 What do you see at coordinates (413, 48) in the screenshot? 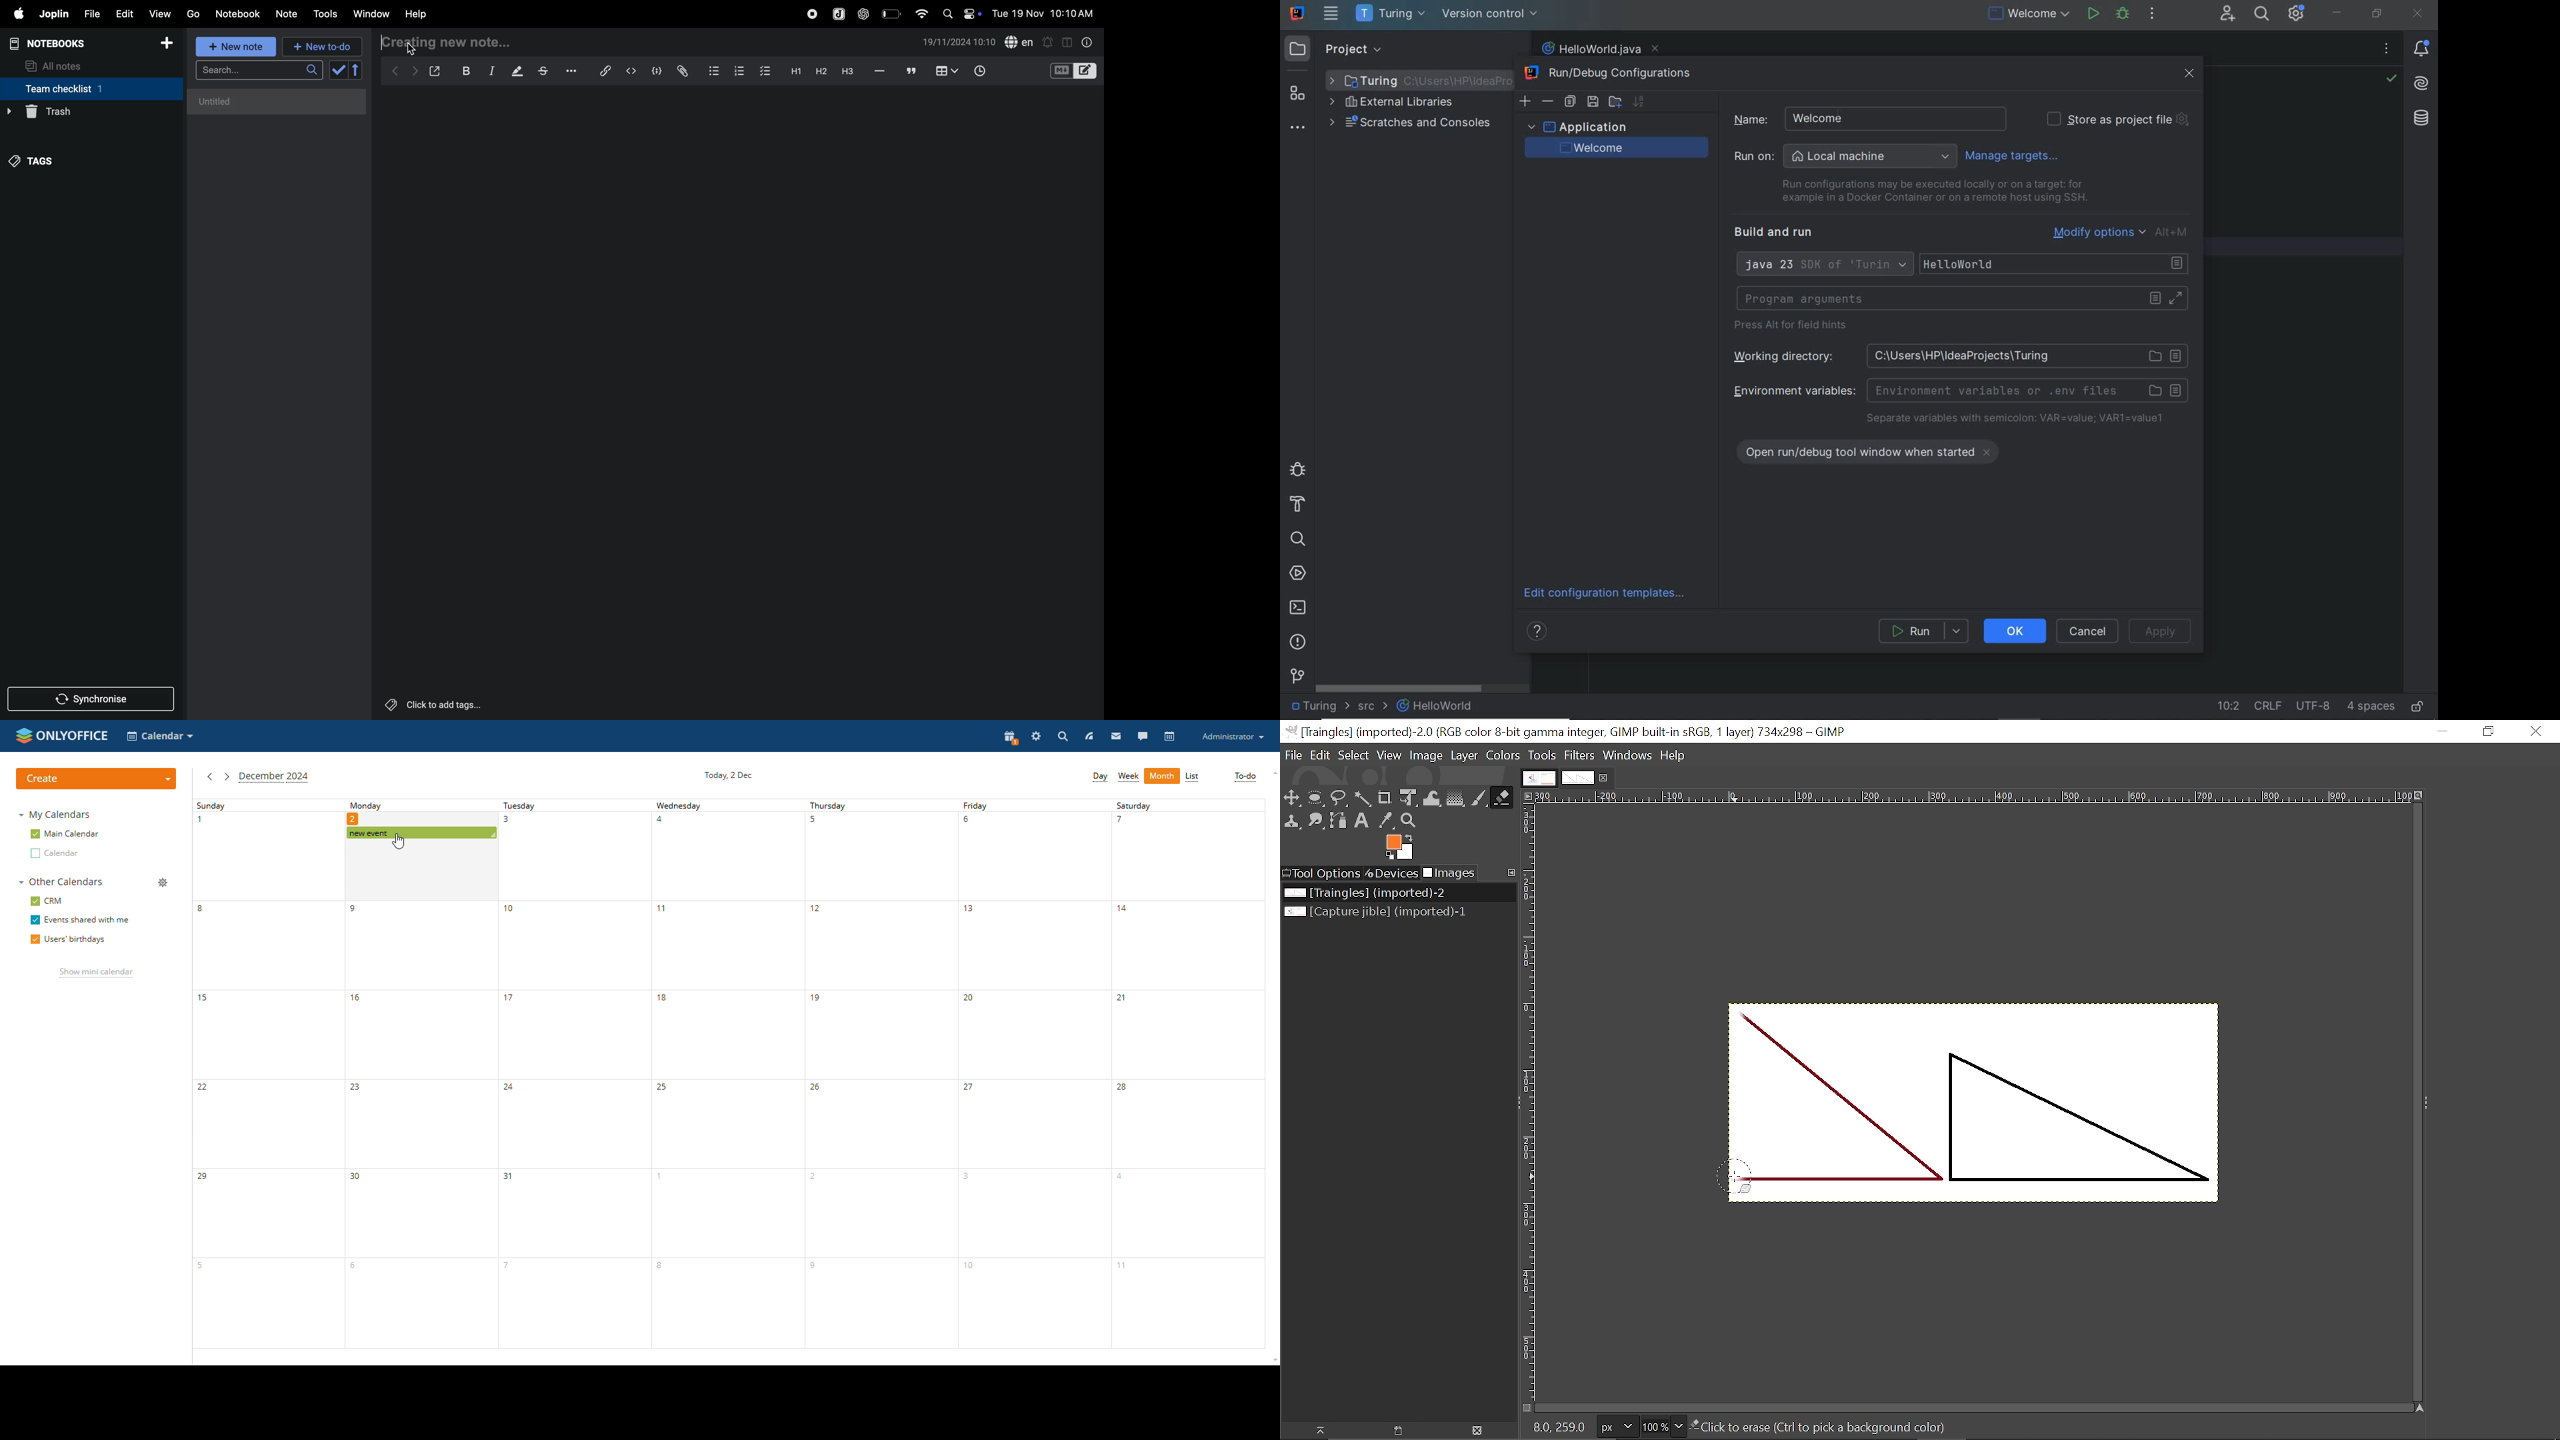
I see `cursor` at bounding box center [413, 48].